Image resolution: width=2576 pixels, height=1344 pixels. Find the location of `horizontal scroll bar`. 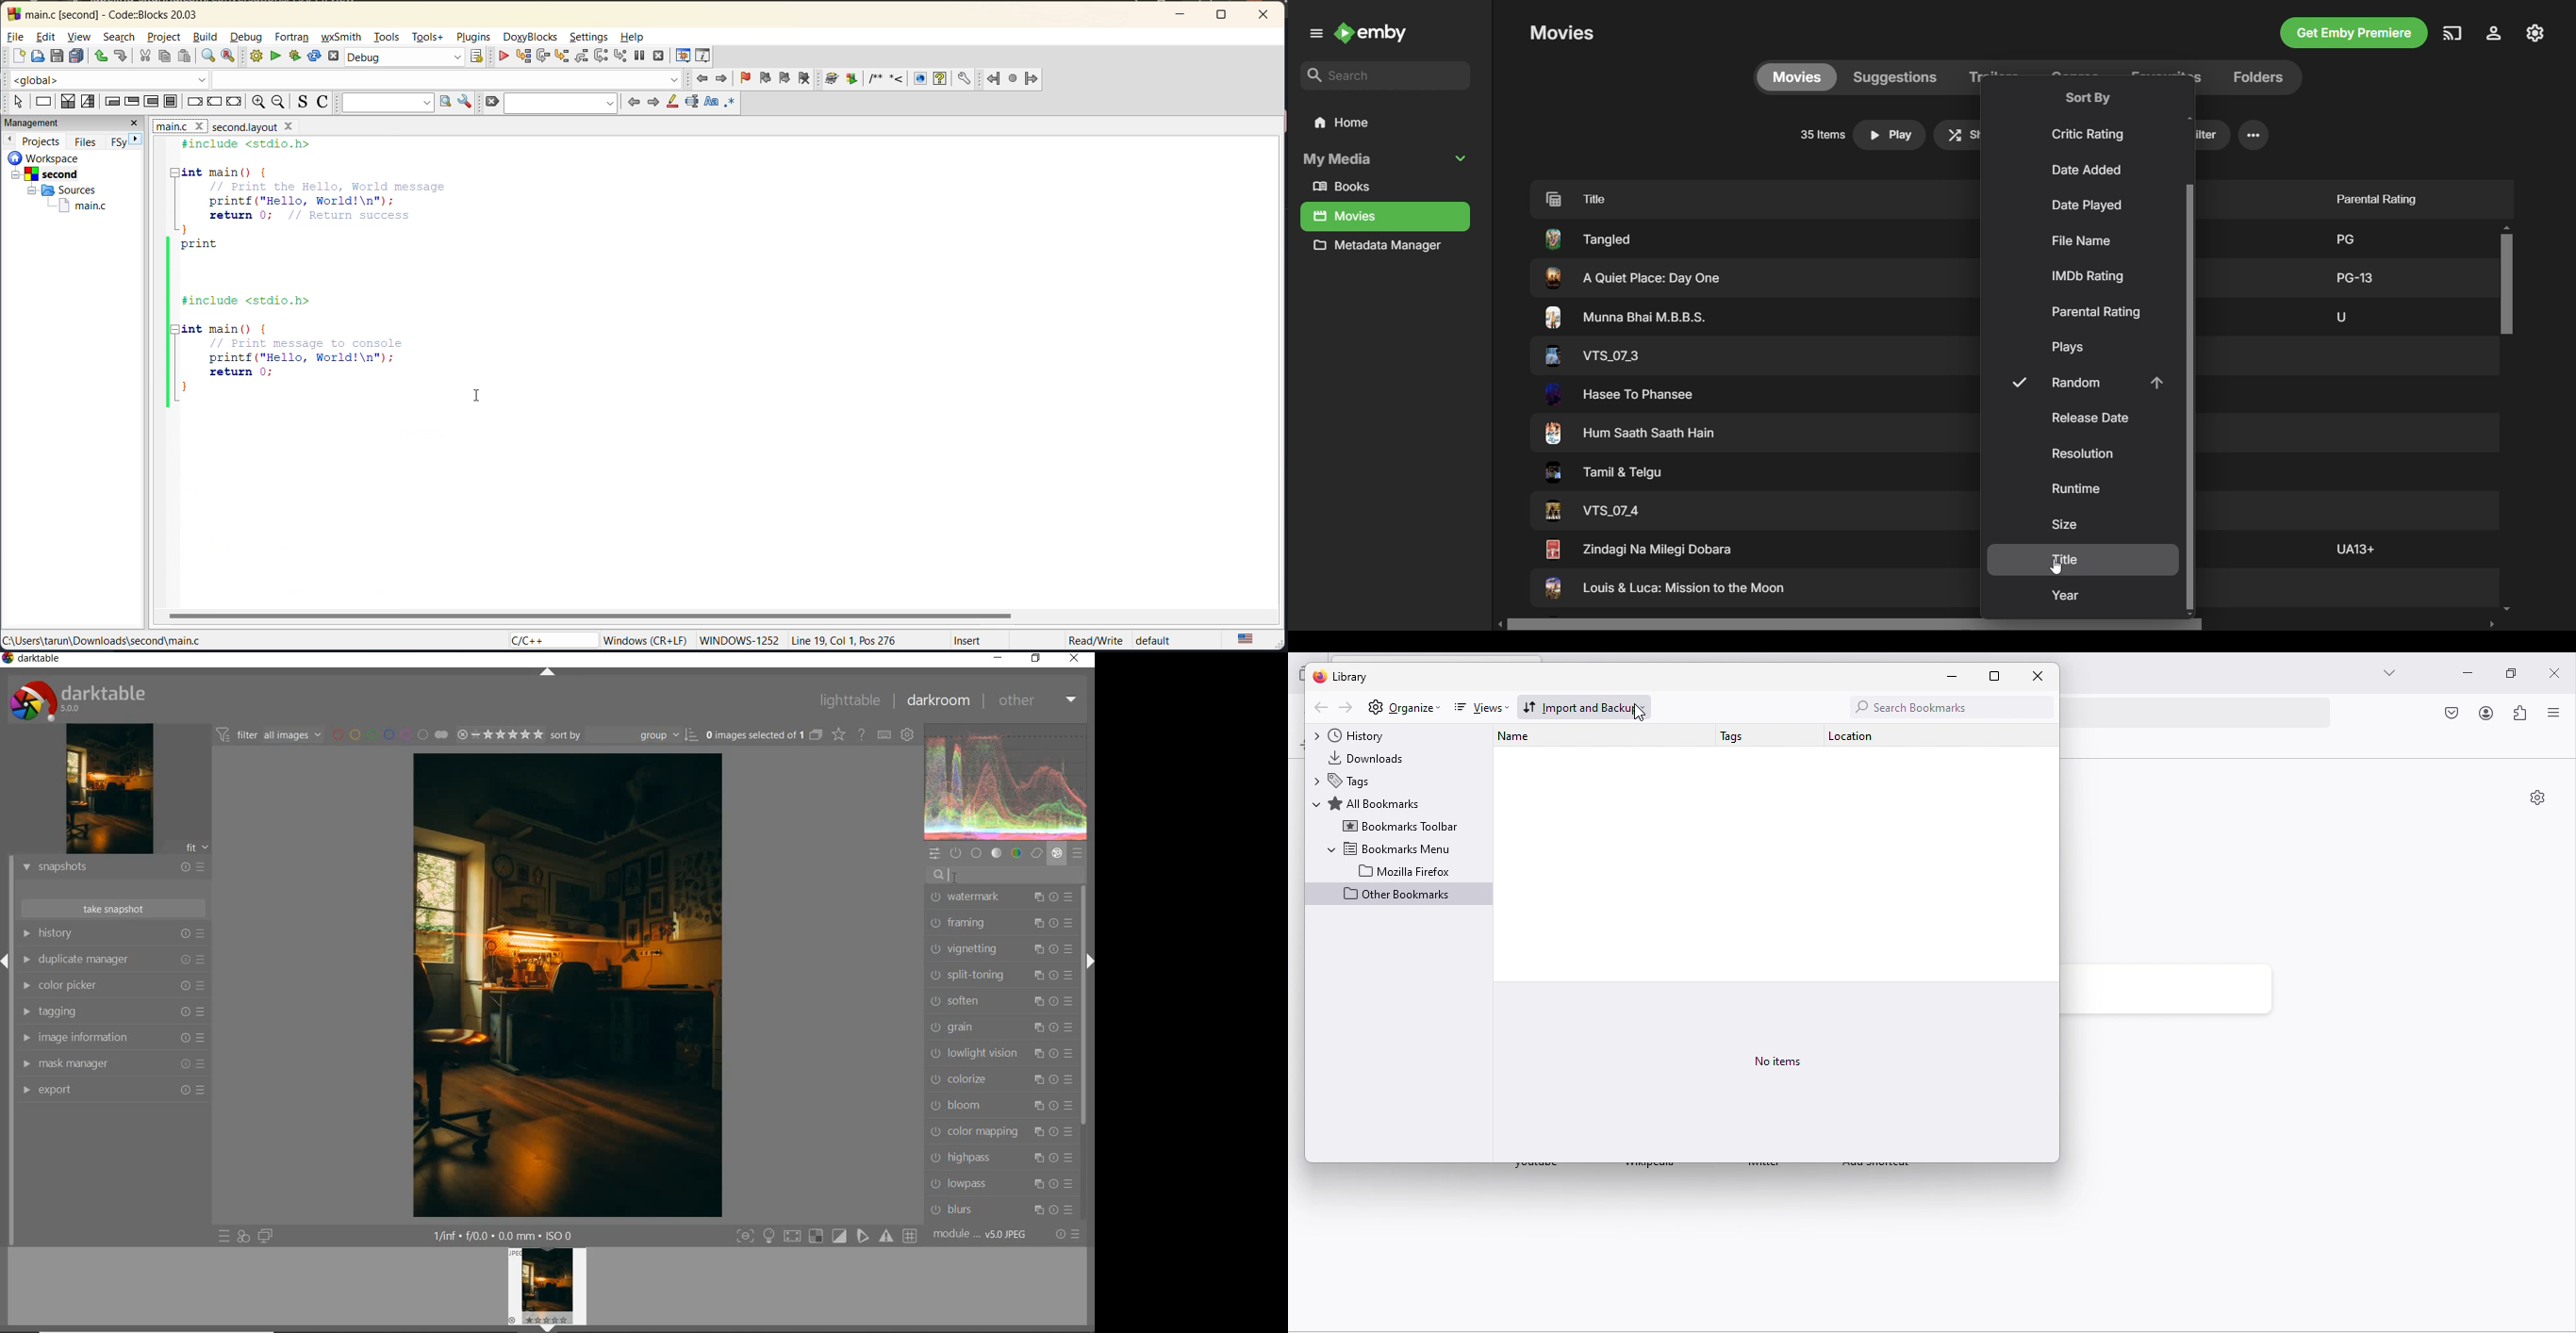

horizontal scroll bar is located at coordinates (591, 616).